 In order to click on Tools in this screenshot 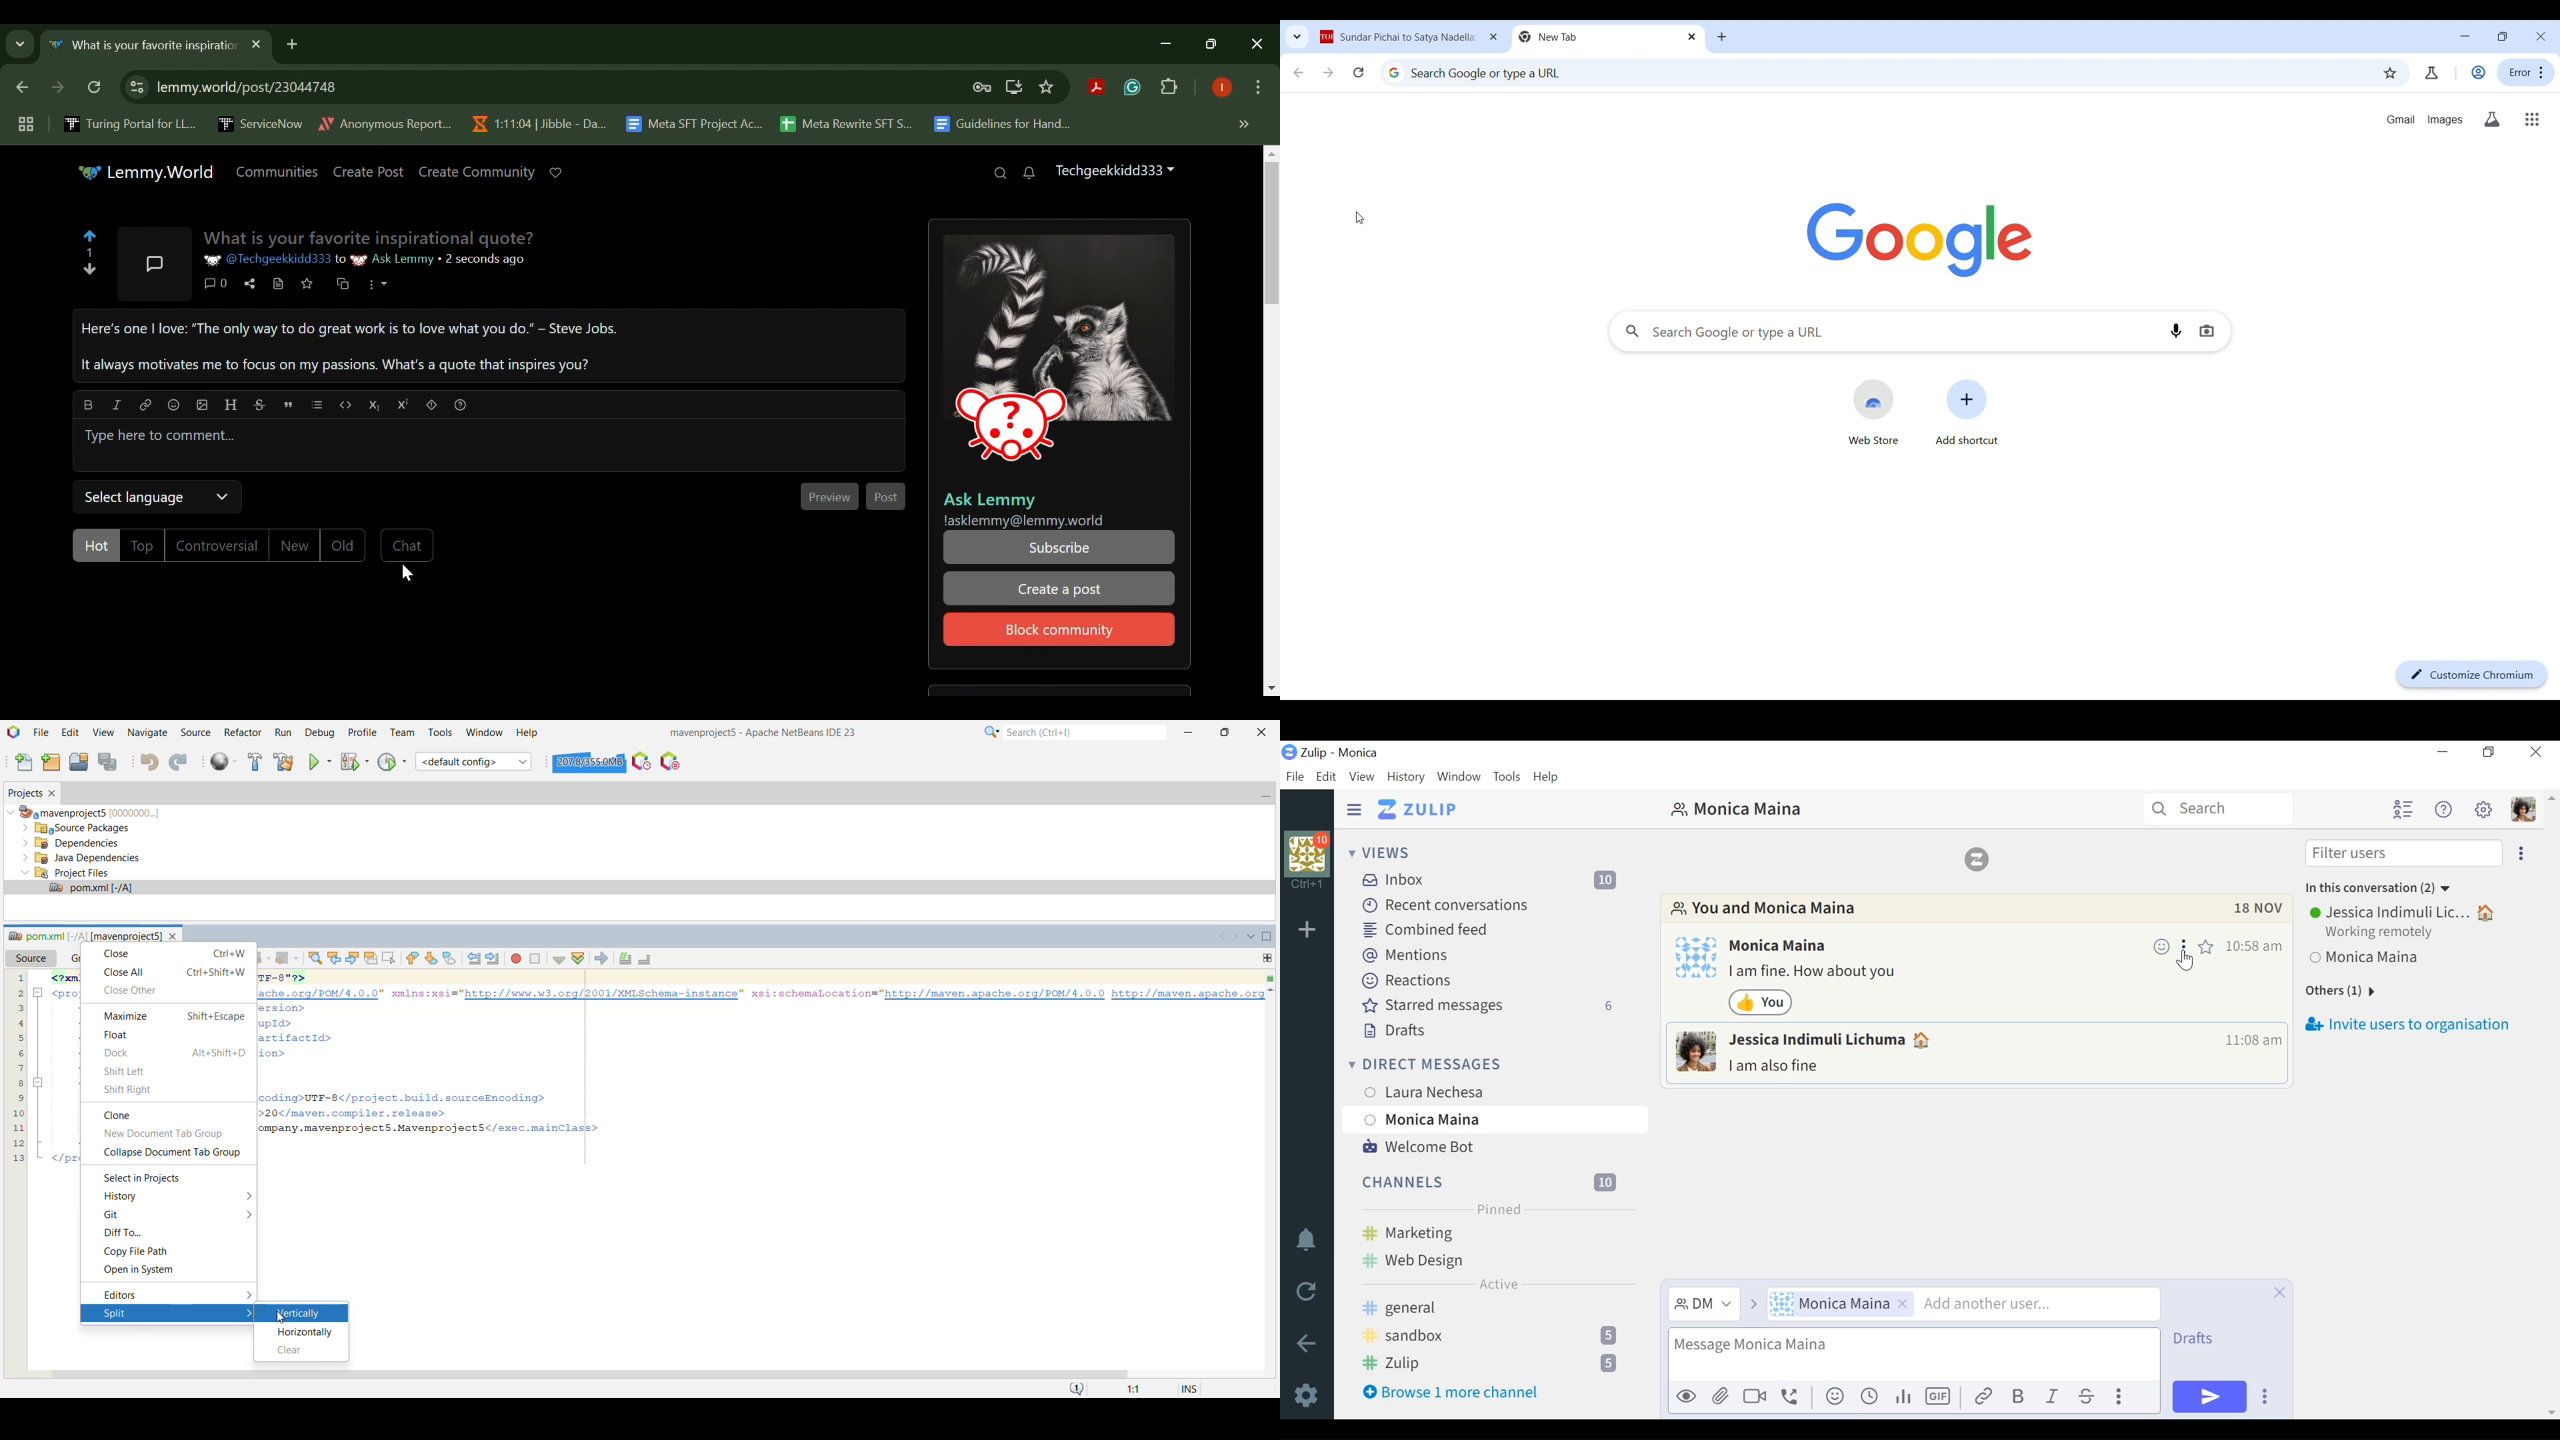, I will do `click(1509, 777)`.